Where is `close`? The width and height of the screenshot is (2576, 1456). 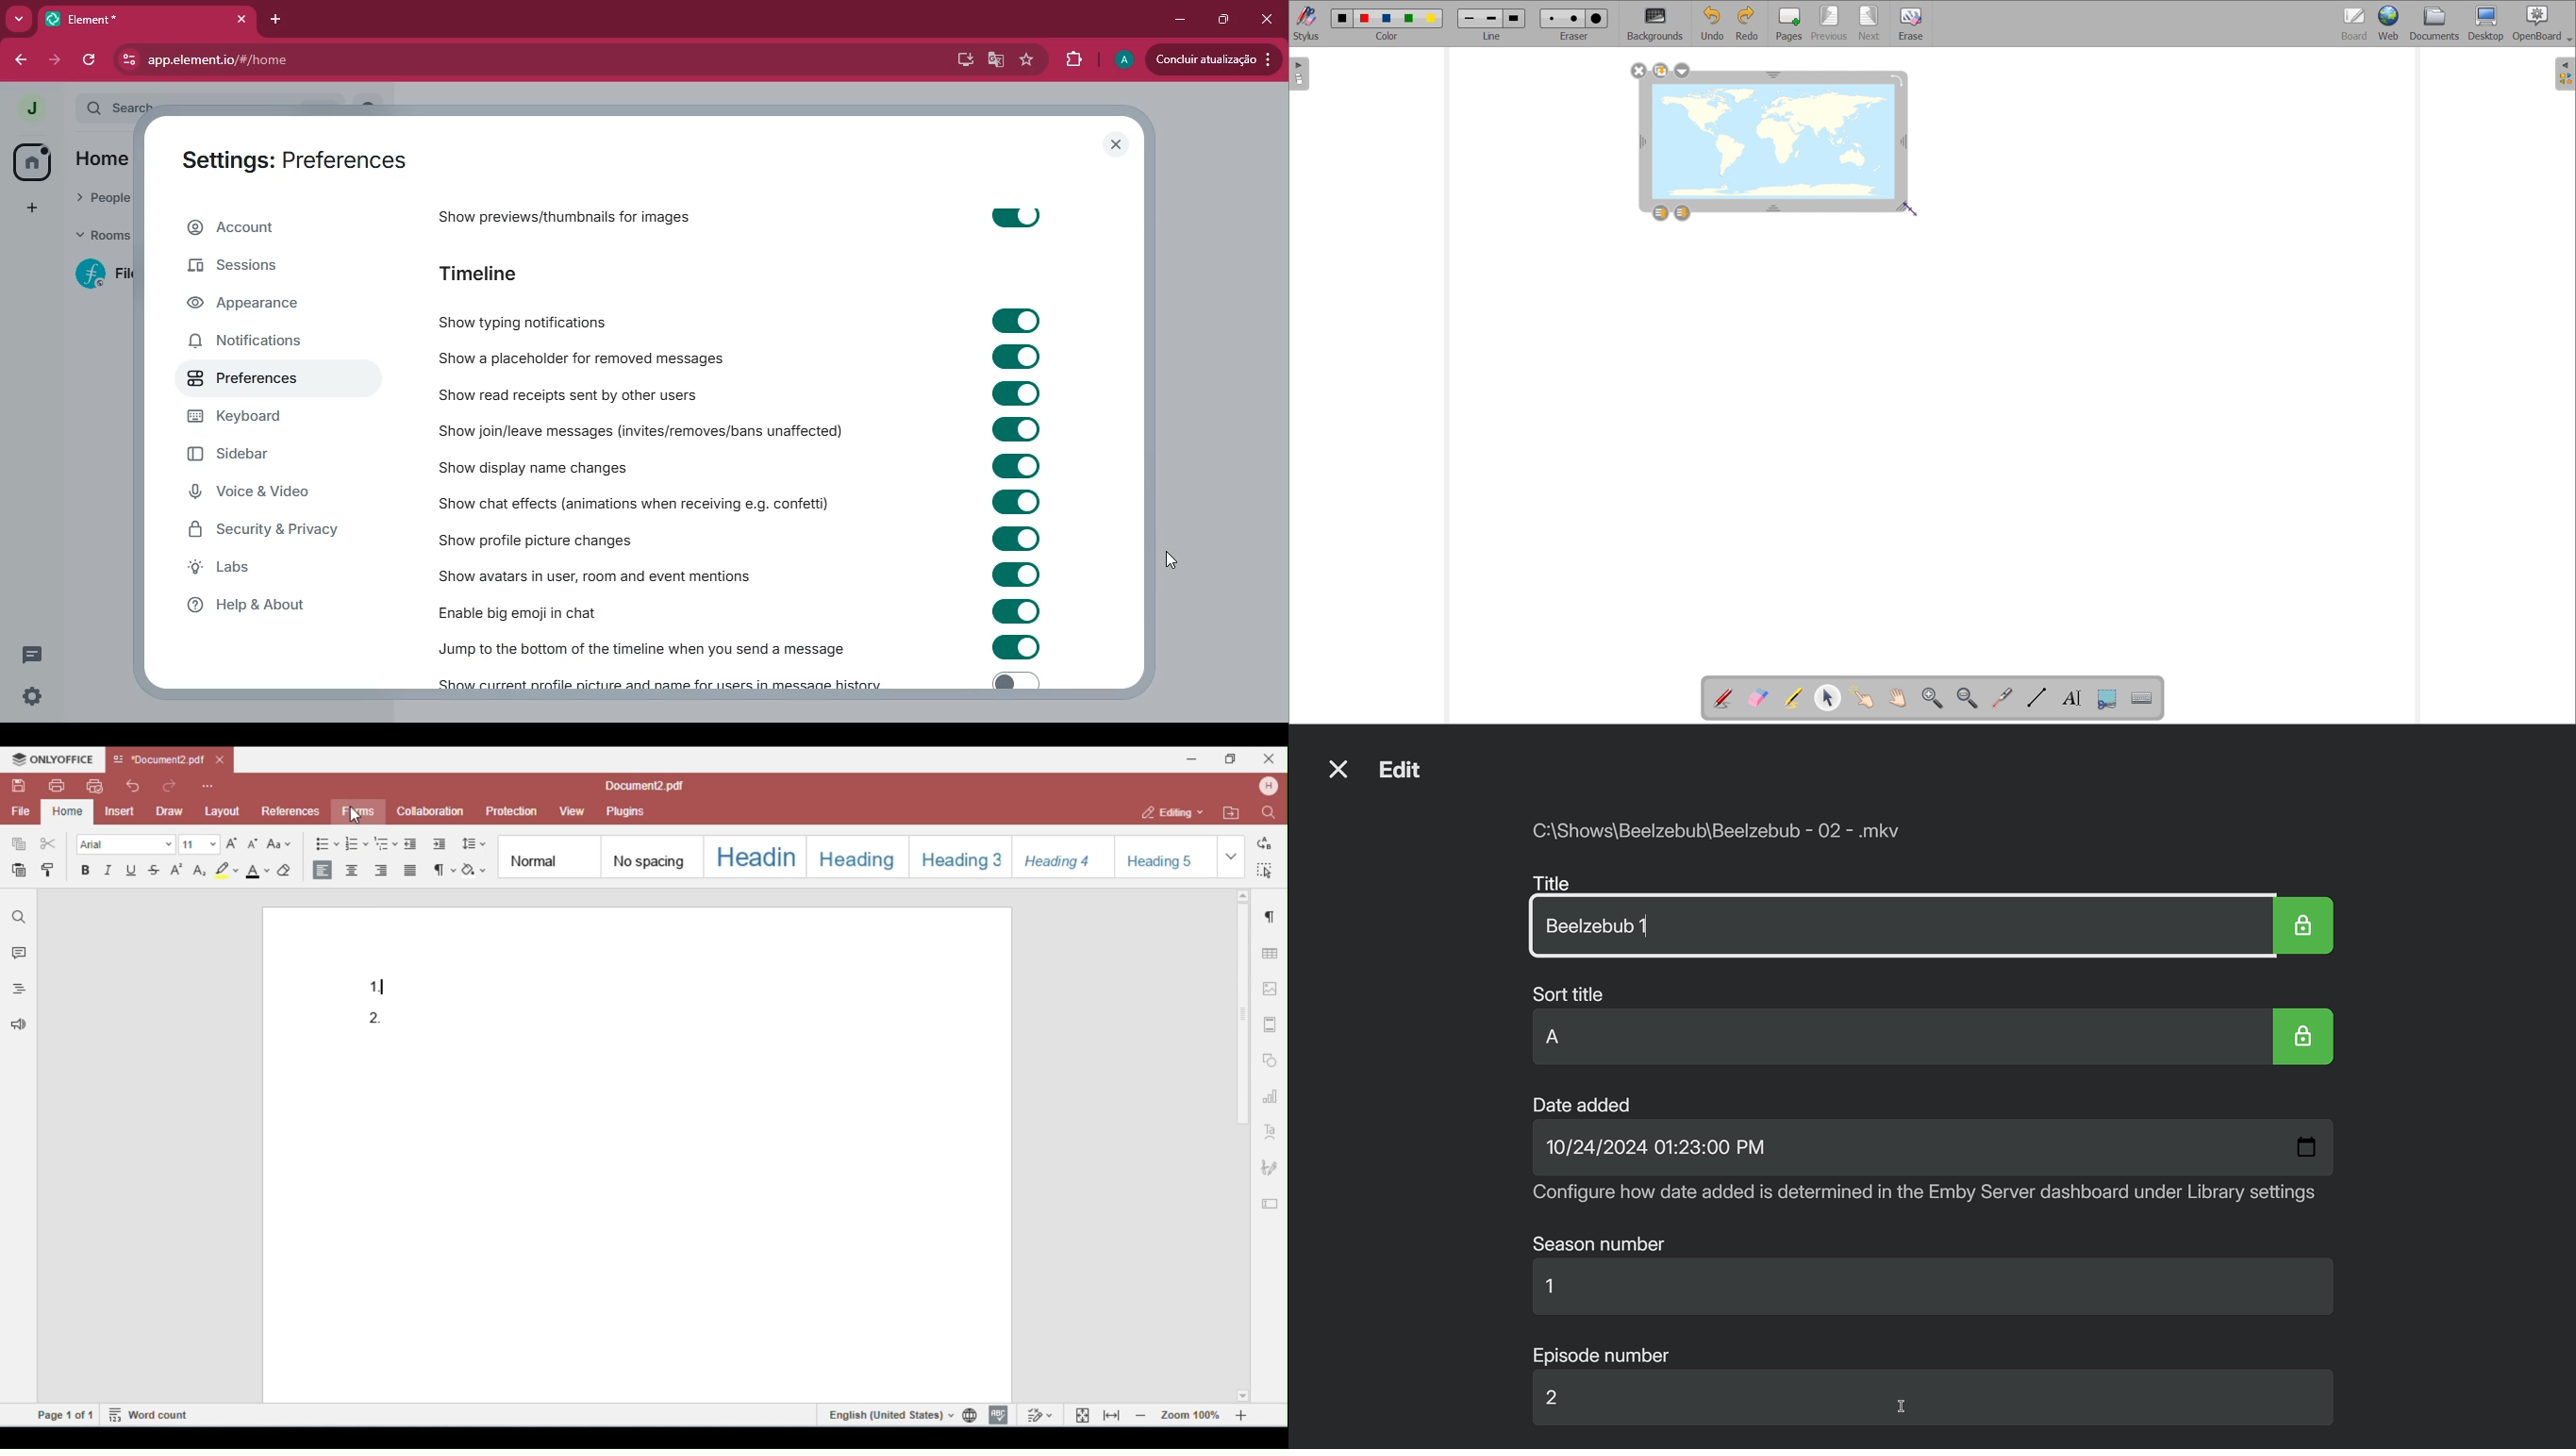
close is located at coordinates (240, 19).